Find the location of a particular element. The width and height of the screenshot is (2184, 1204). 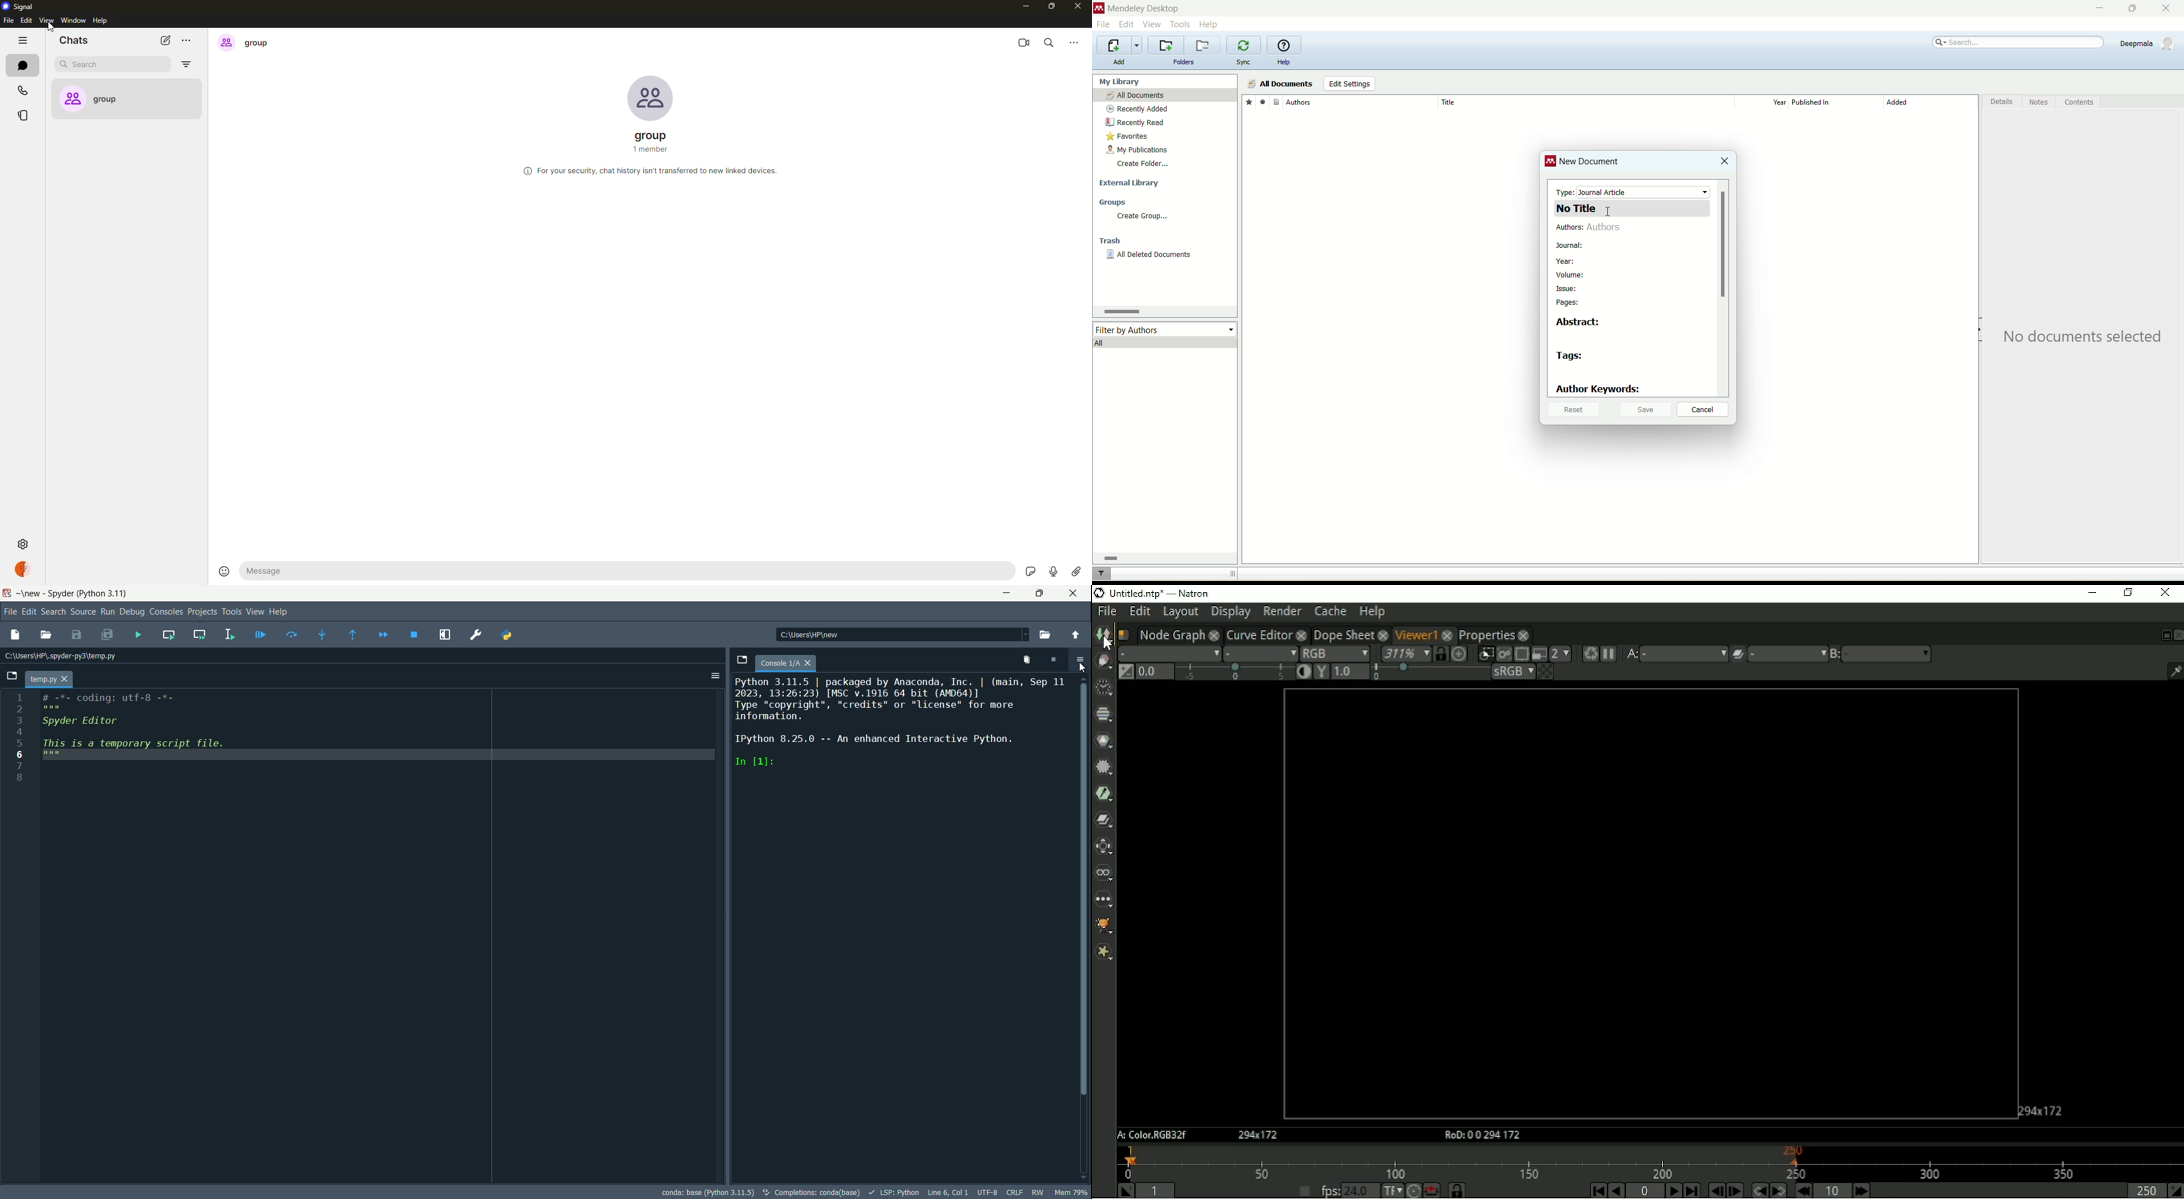

minimize is located at coordinates (1008, 593).